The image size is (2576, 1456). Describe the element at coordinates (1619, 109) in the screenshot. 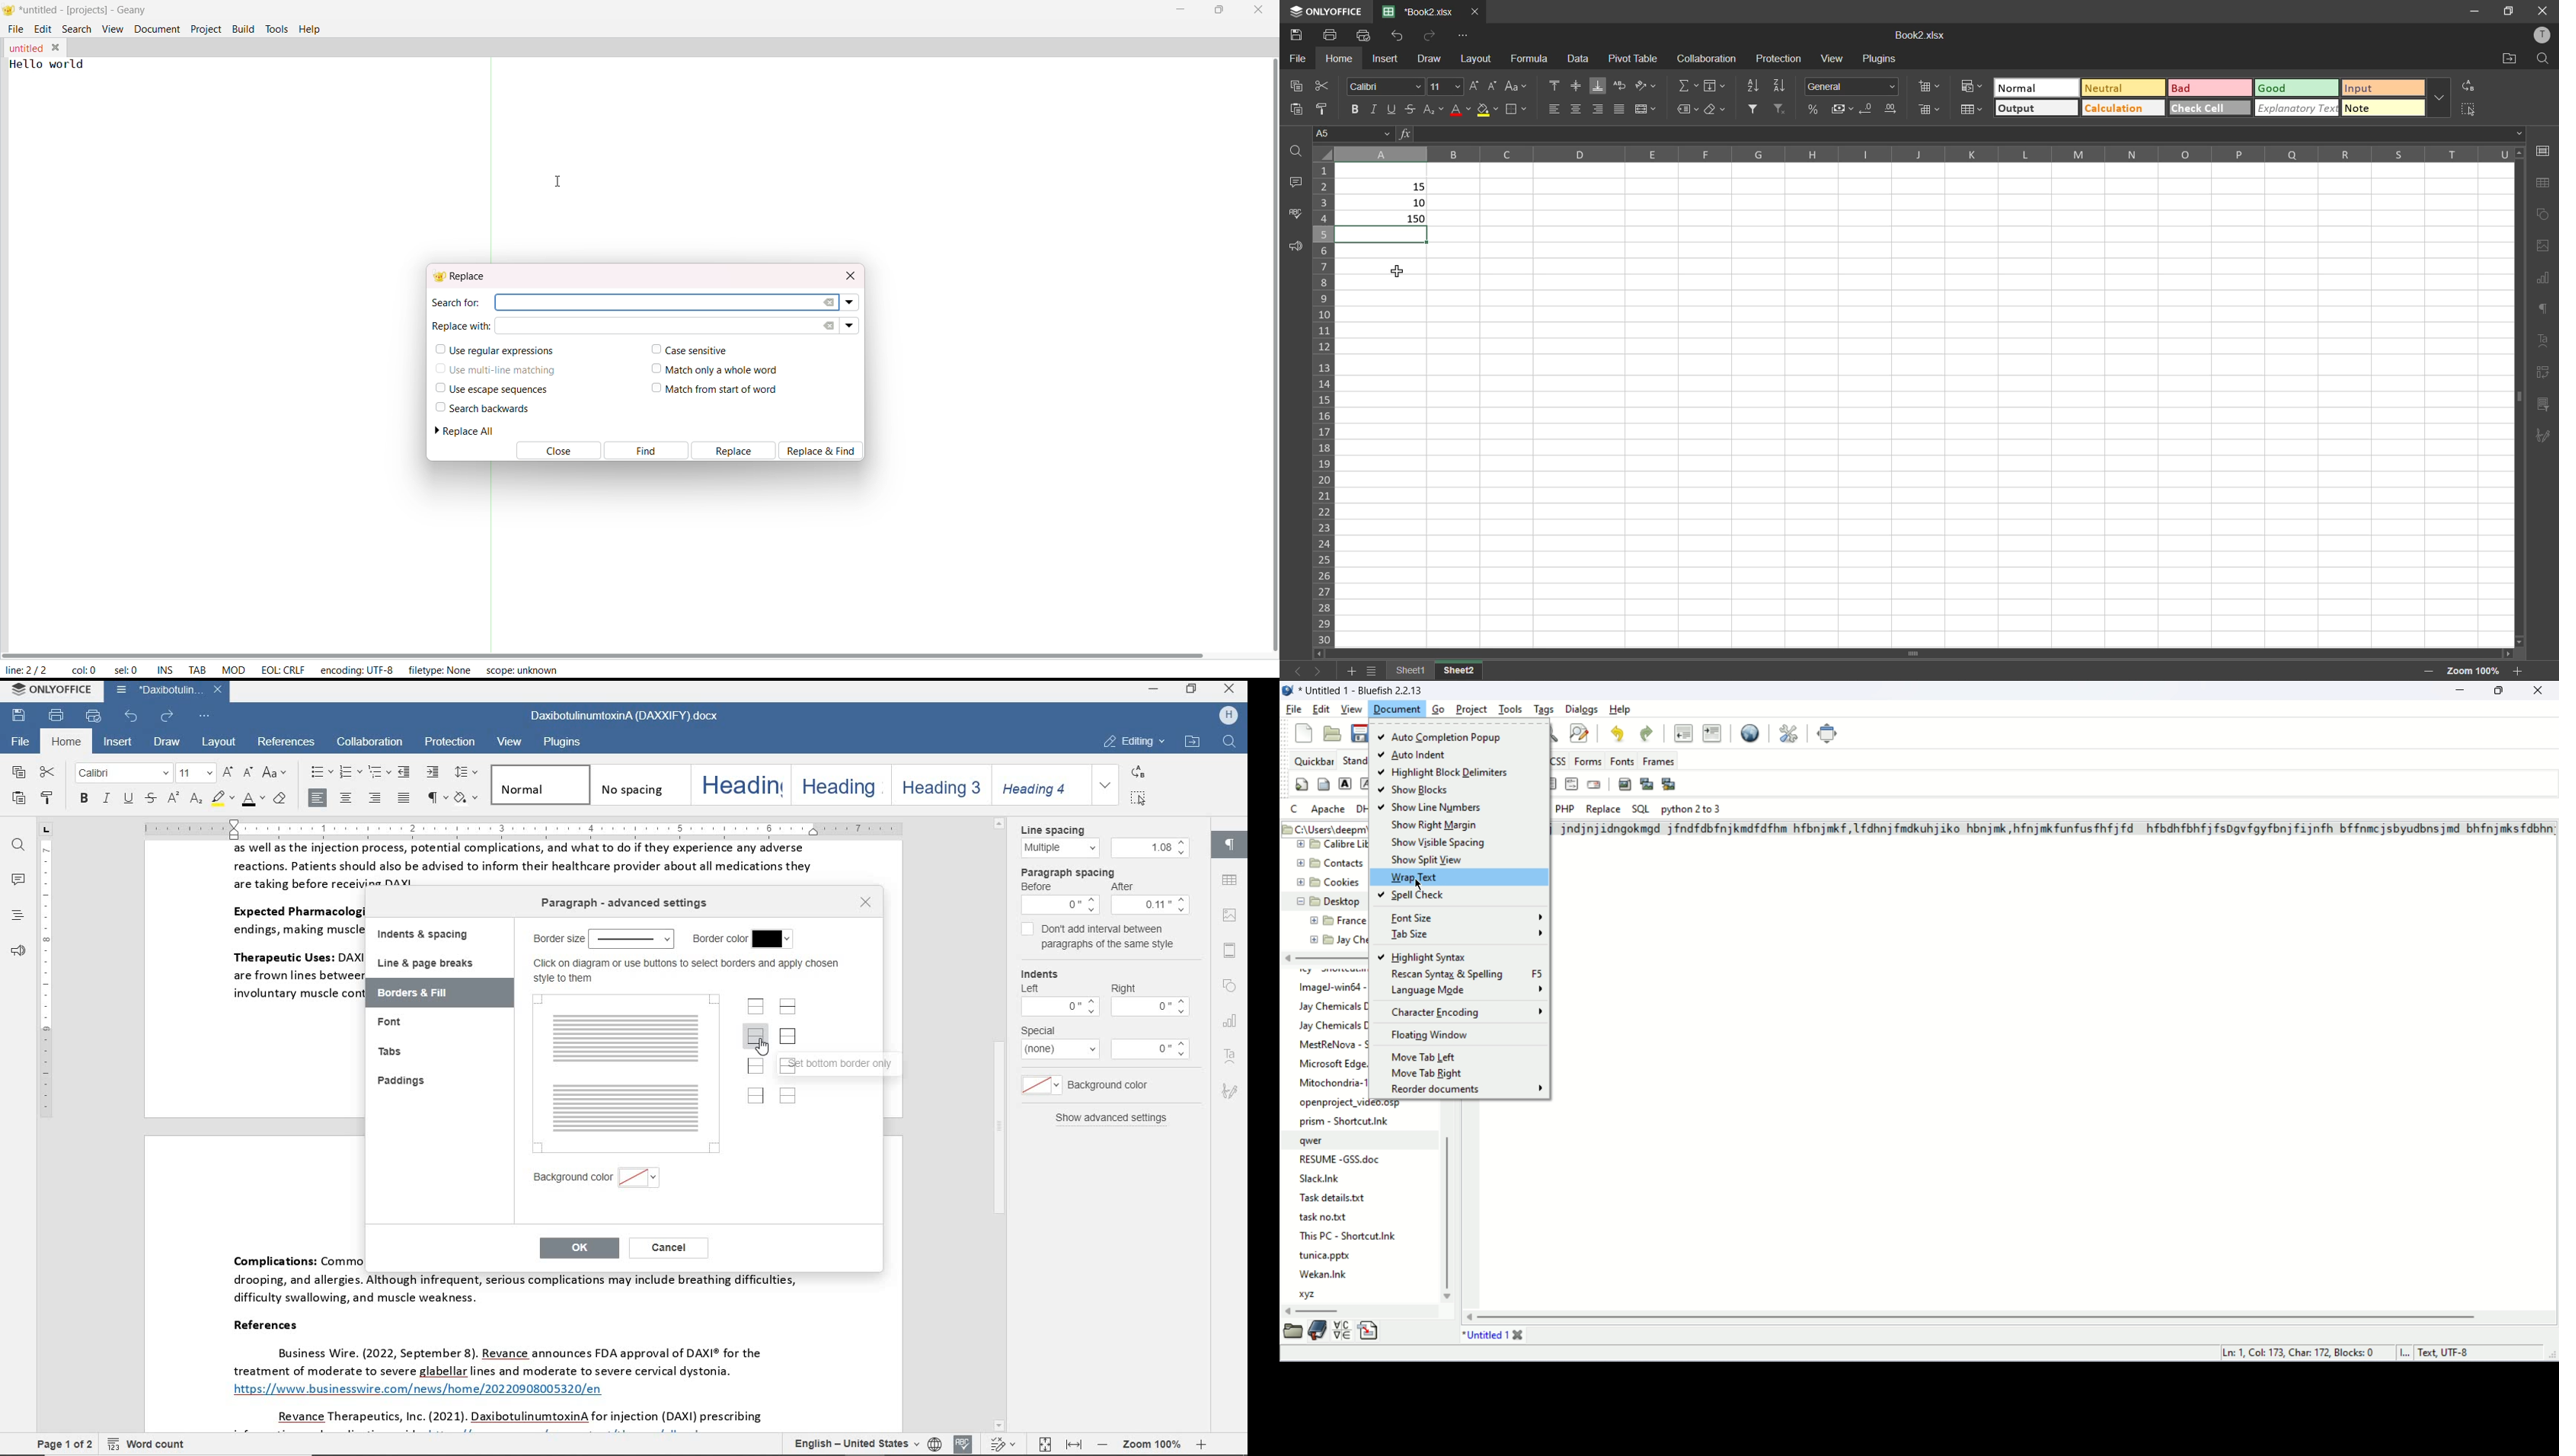

I see `justified` at that location.